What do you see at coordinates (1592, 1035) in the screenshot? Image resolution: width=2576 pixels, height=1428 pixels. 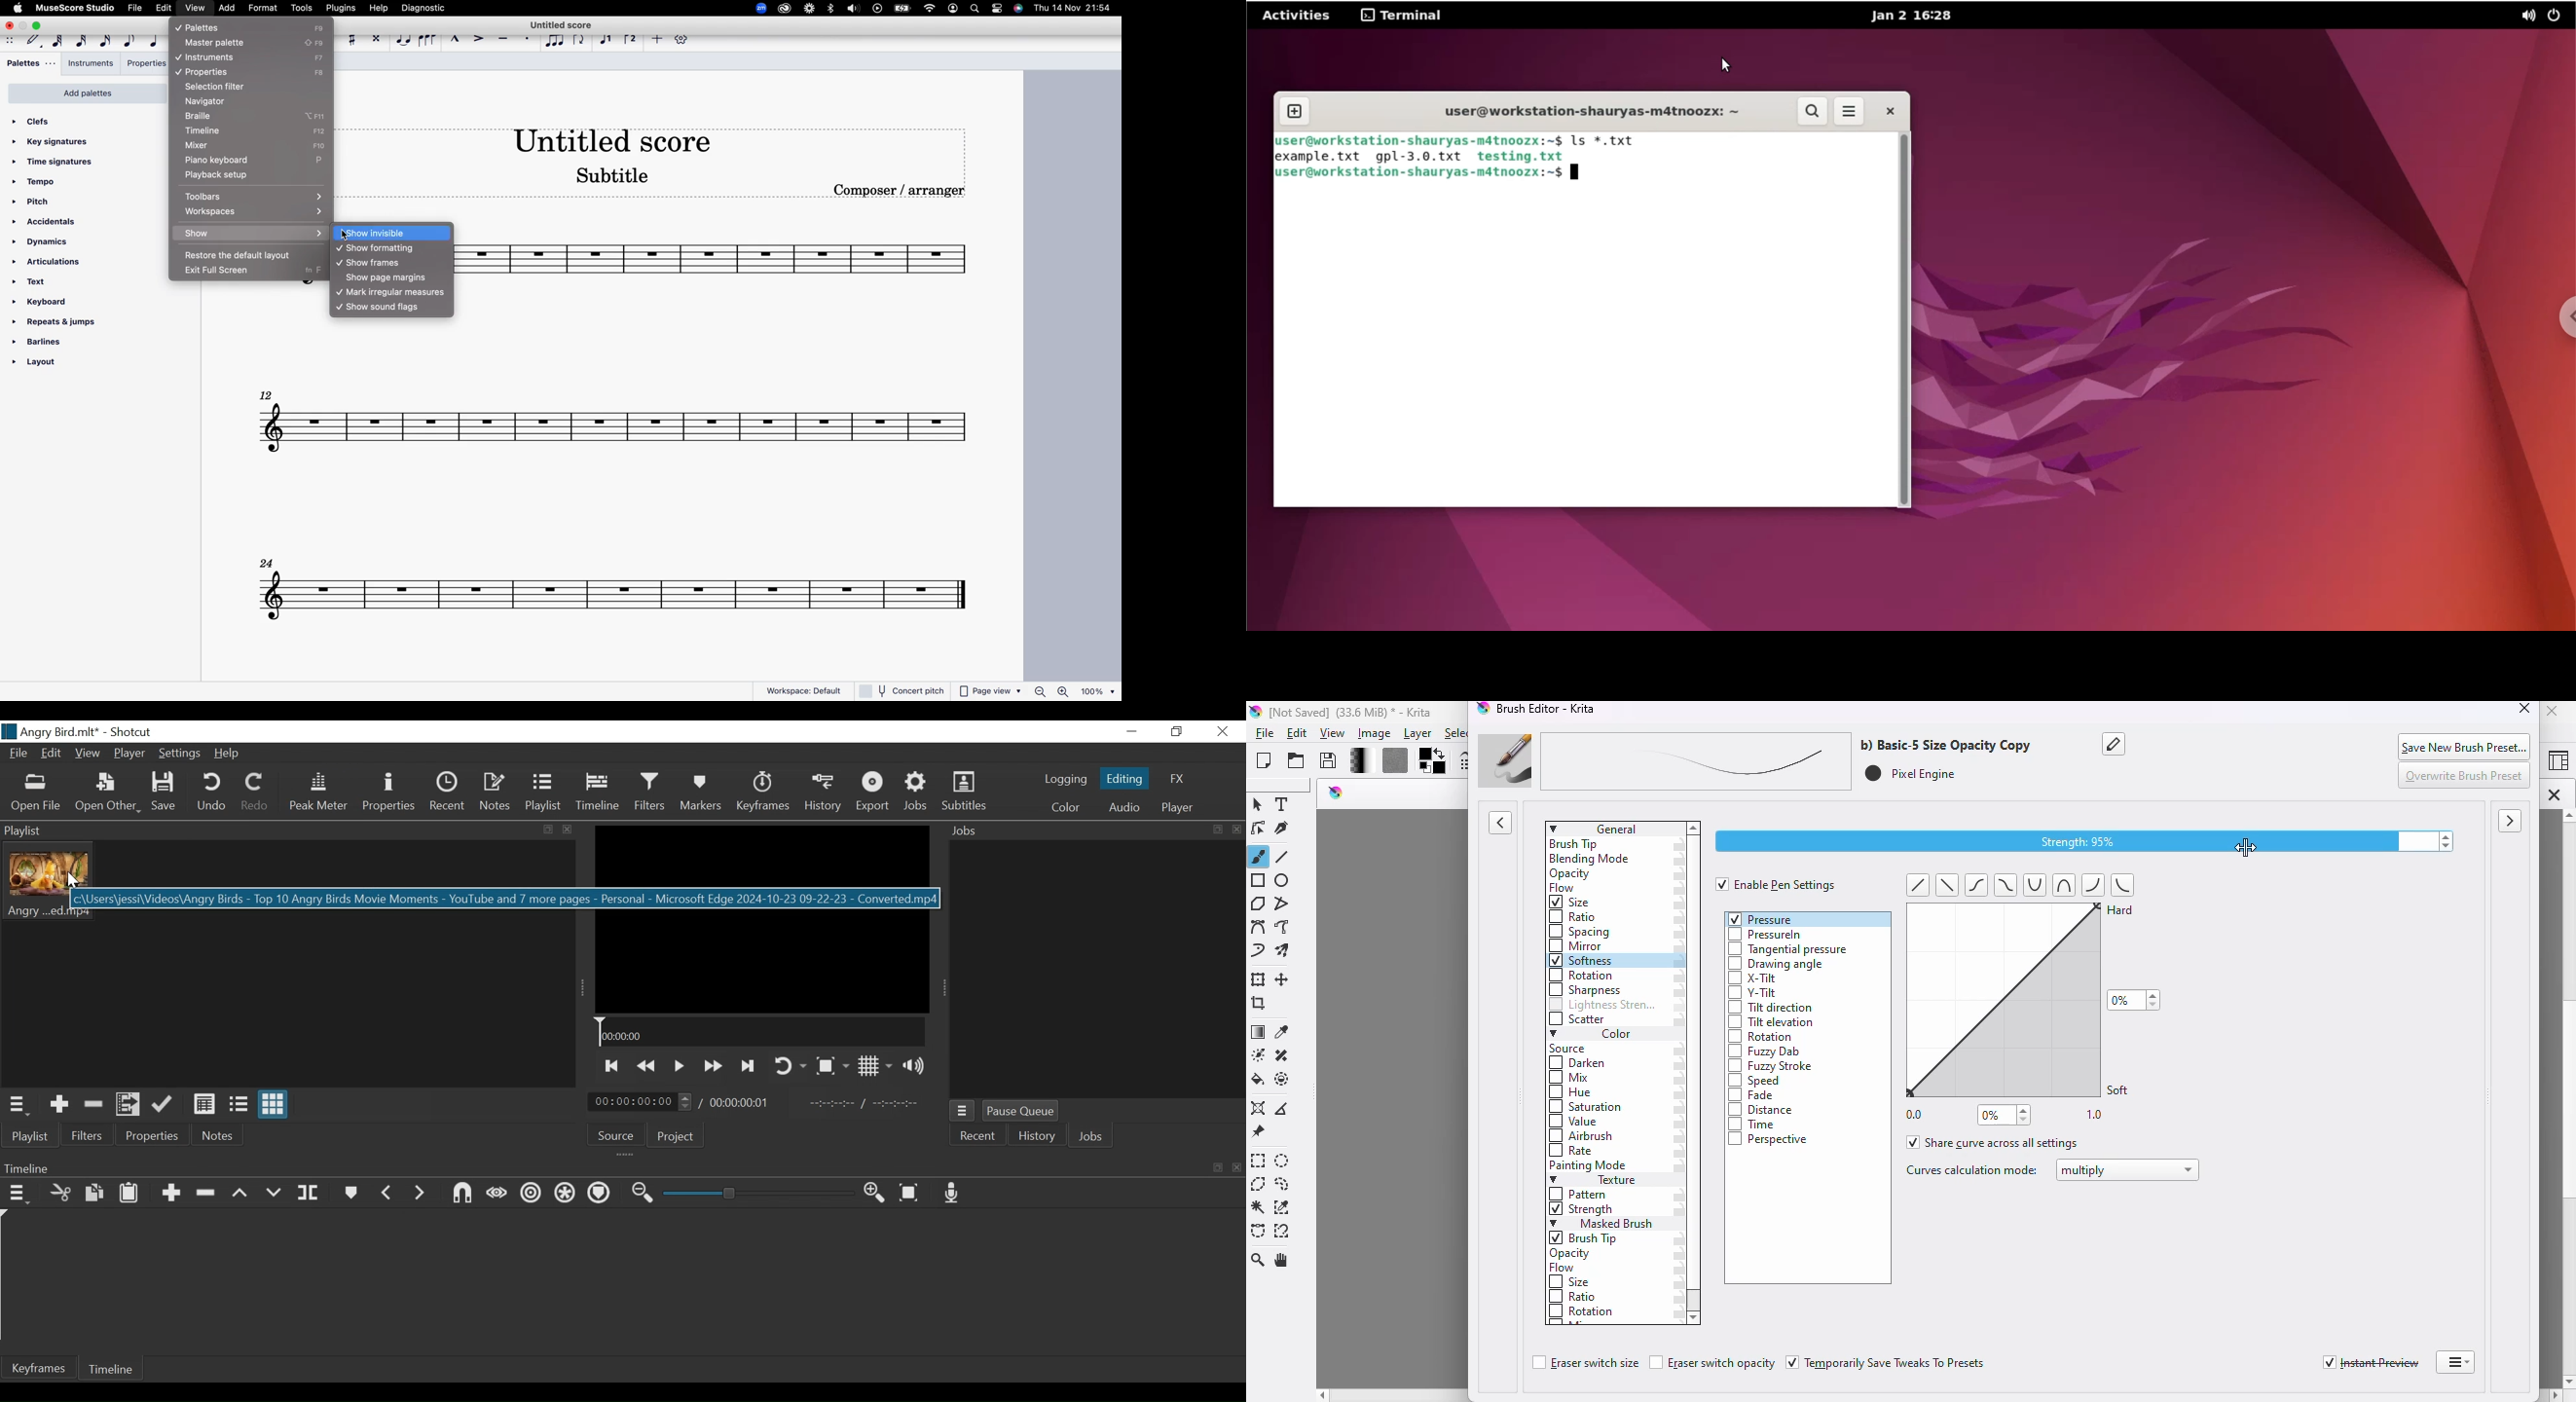 I see `color` at bounding box center [1592, 1035].